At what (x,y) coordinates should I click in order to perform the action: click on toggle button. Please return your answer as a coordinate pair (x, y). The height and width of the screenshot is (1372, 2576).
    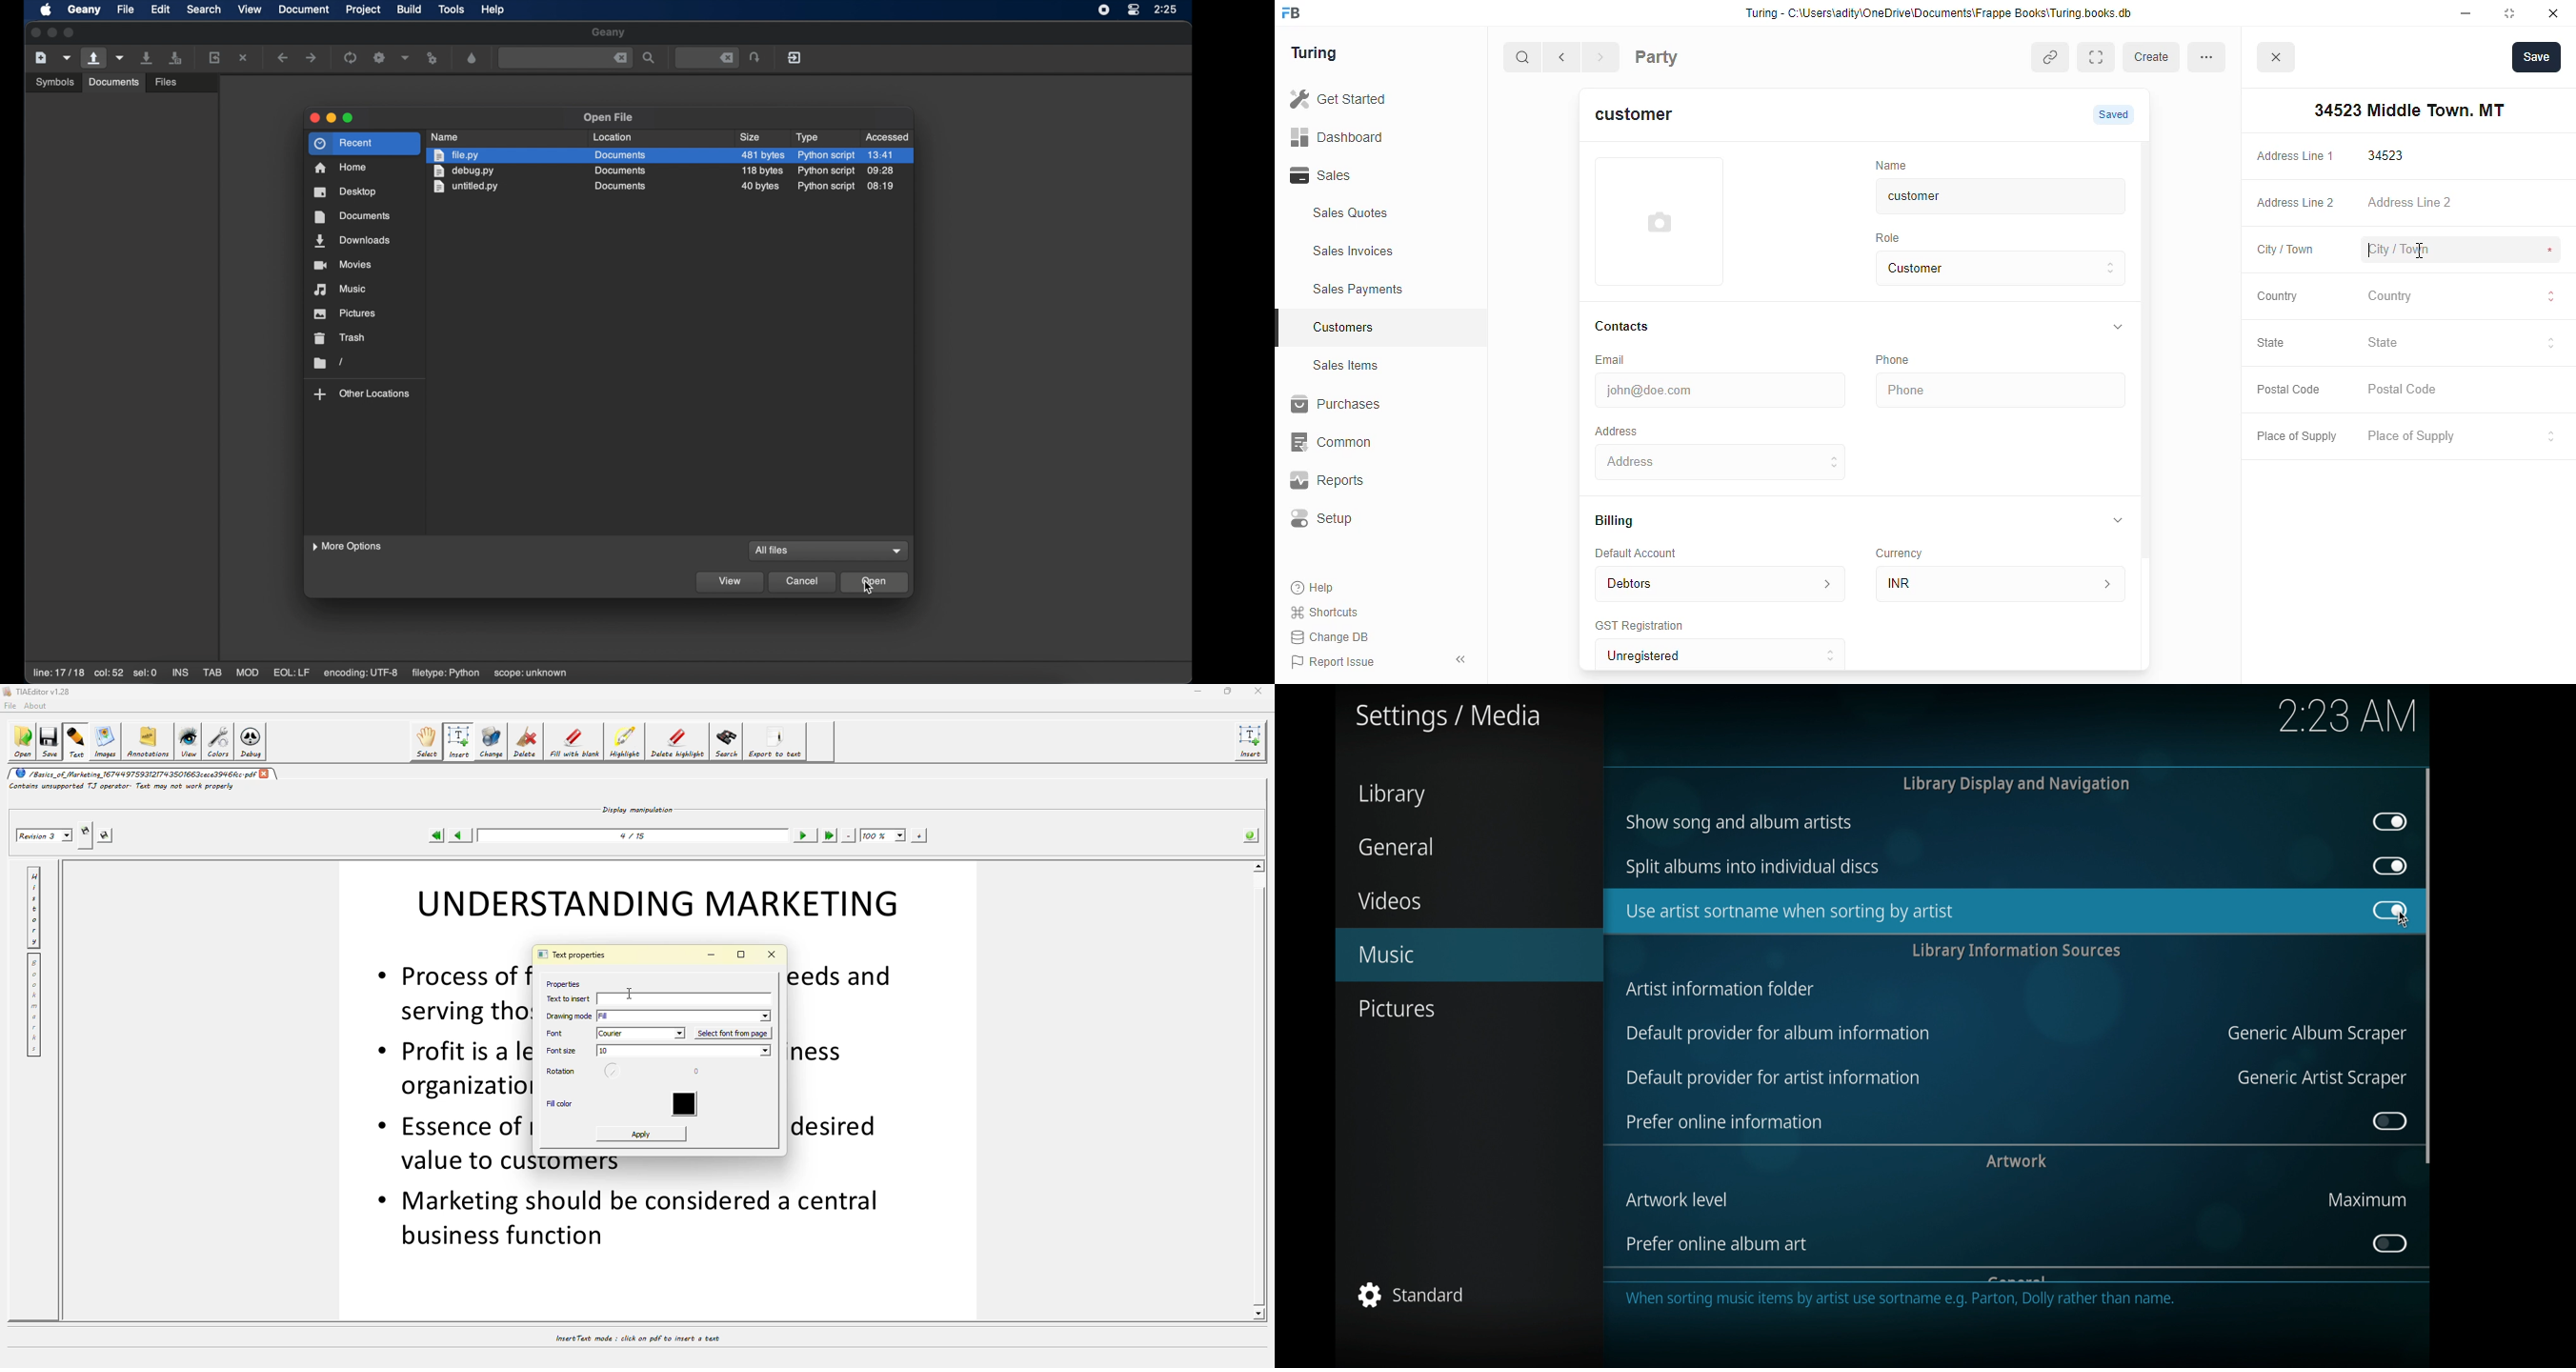
    Looking at the image, I should click on (2391, 910).